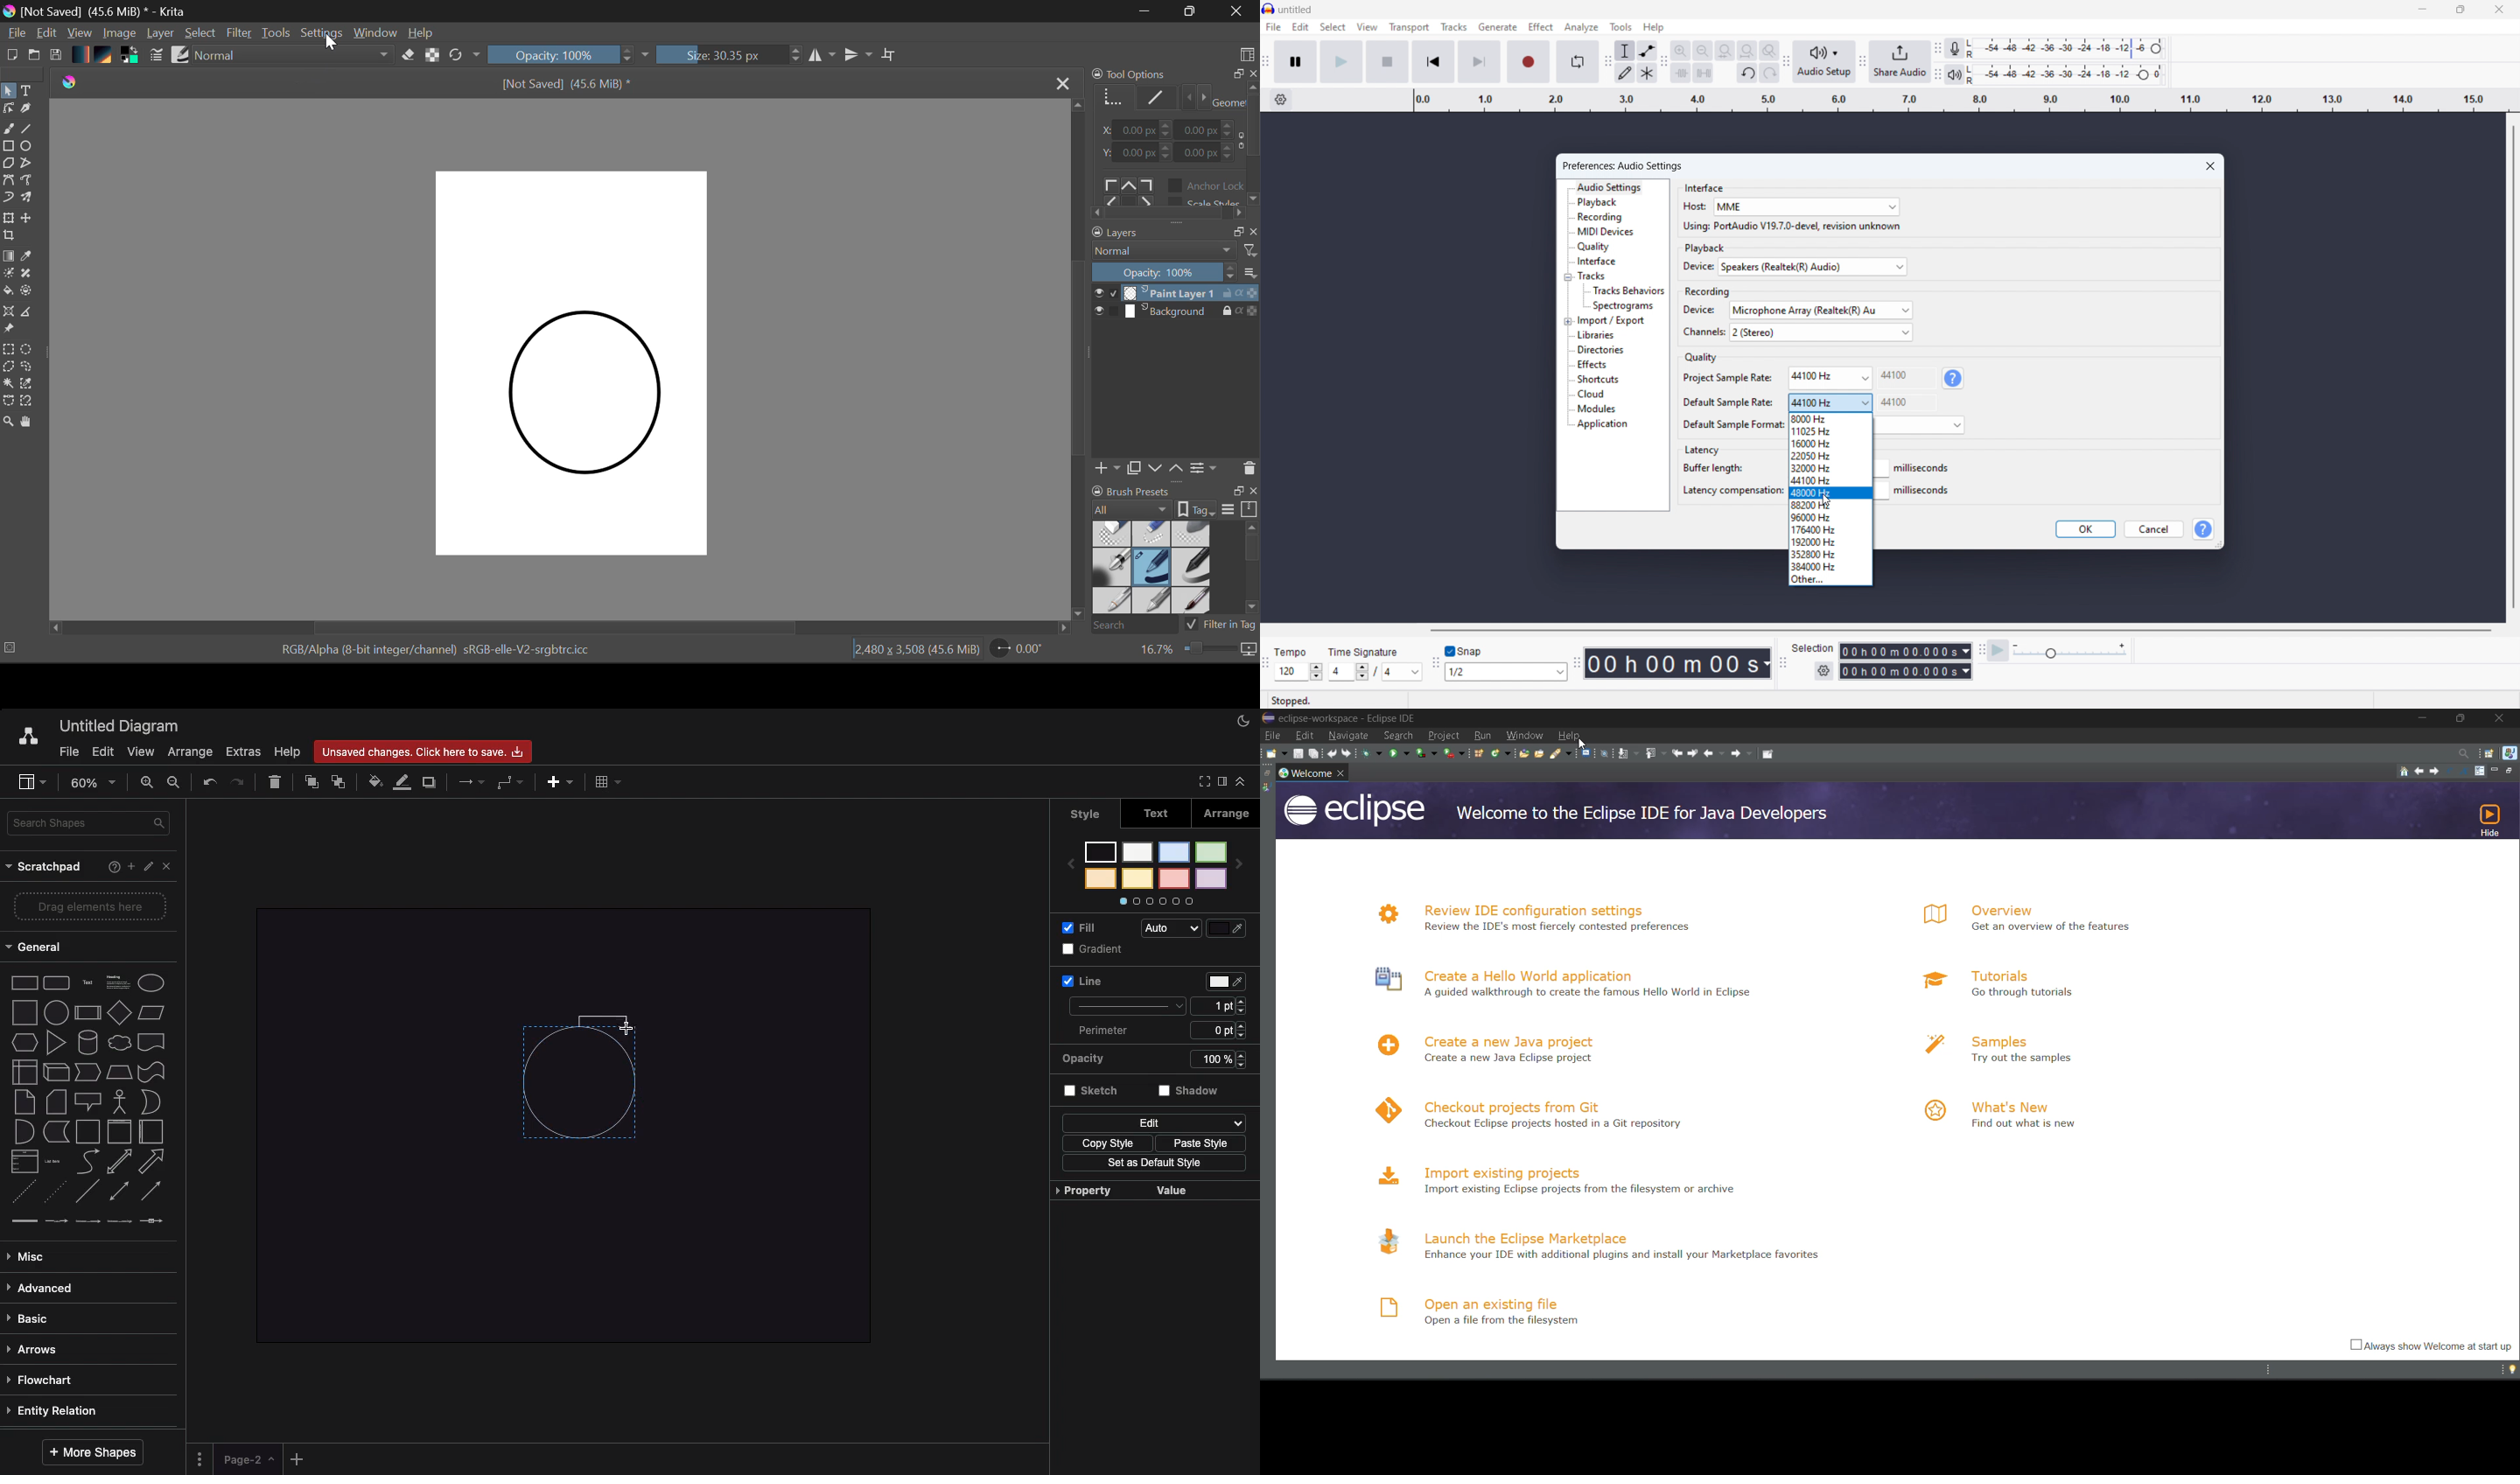 This screenshot has width=2520, height=1484. Describe the element at coordinates (1680, 51) in the screenshot. I see `zoom in` at that location.